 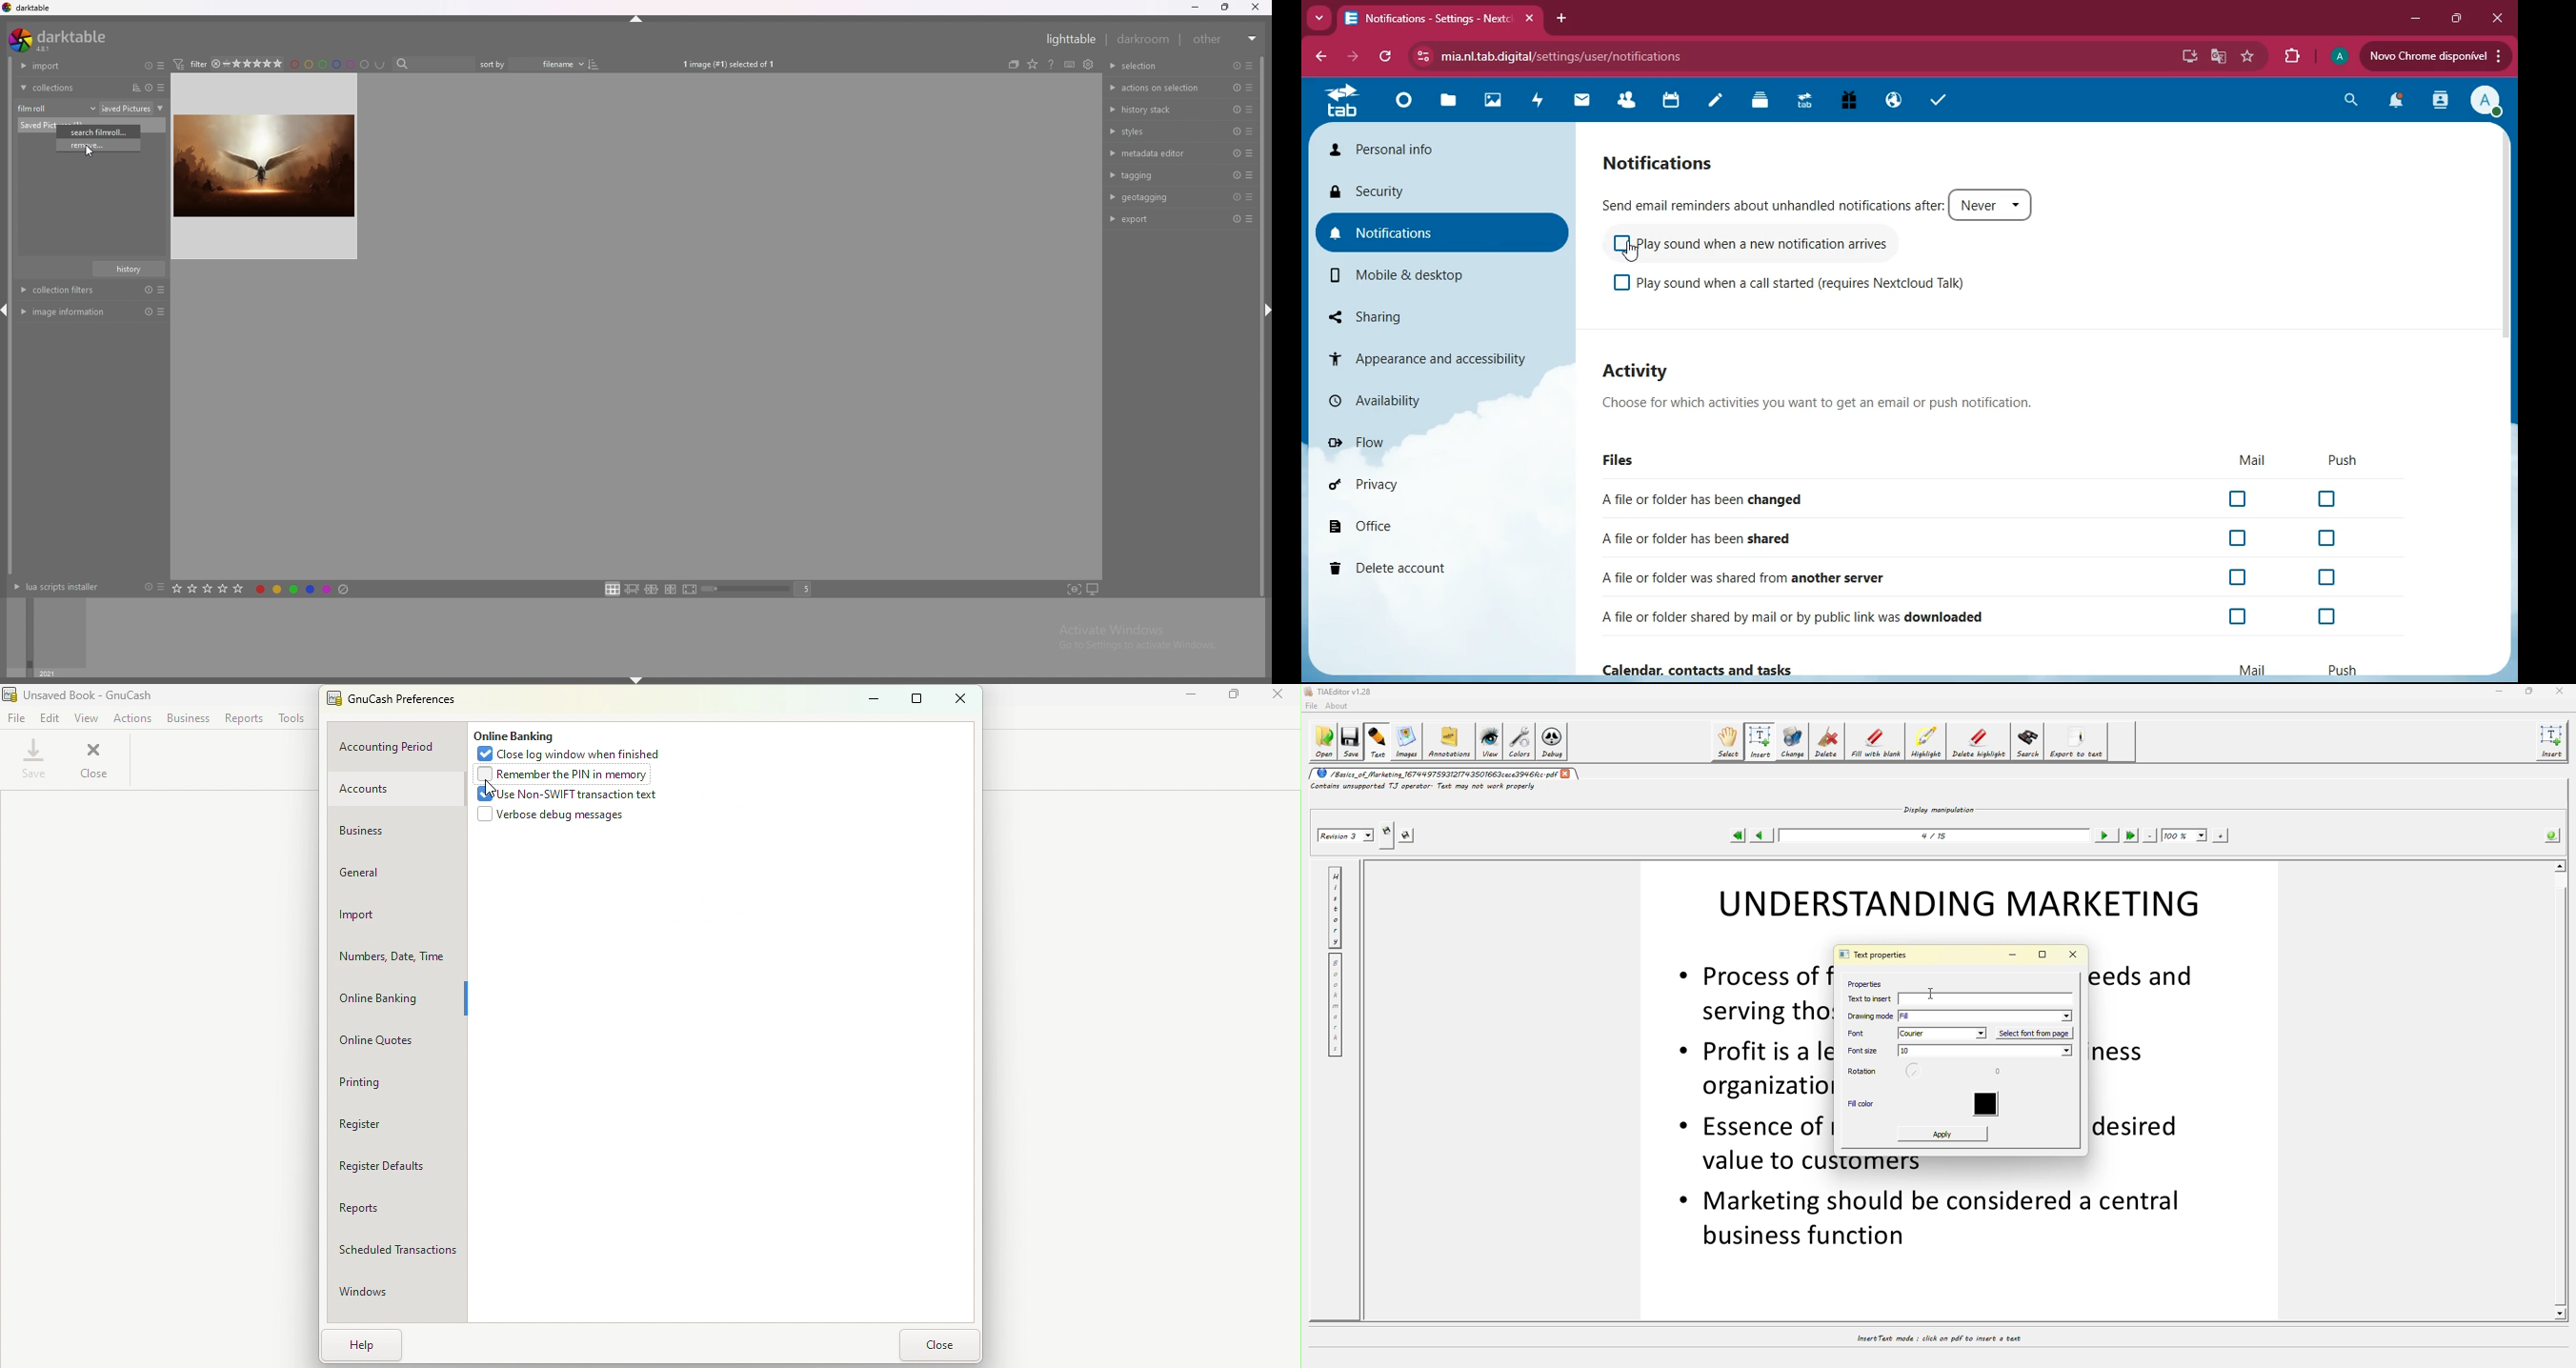 I want to click on full preview layout, so click(x=691, y=591).